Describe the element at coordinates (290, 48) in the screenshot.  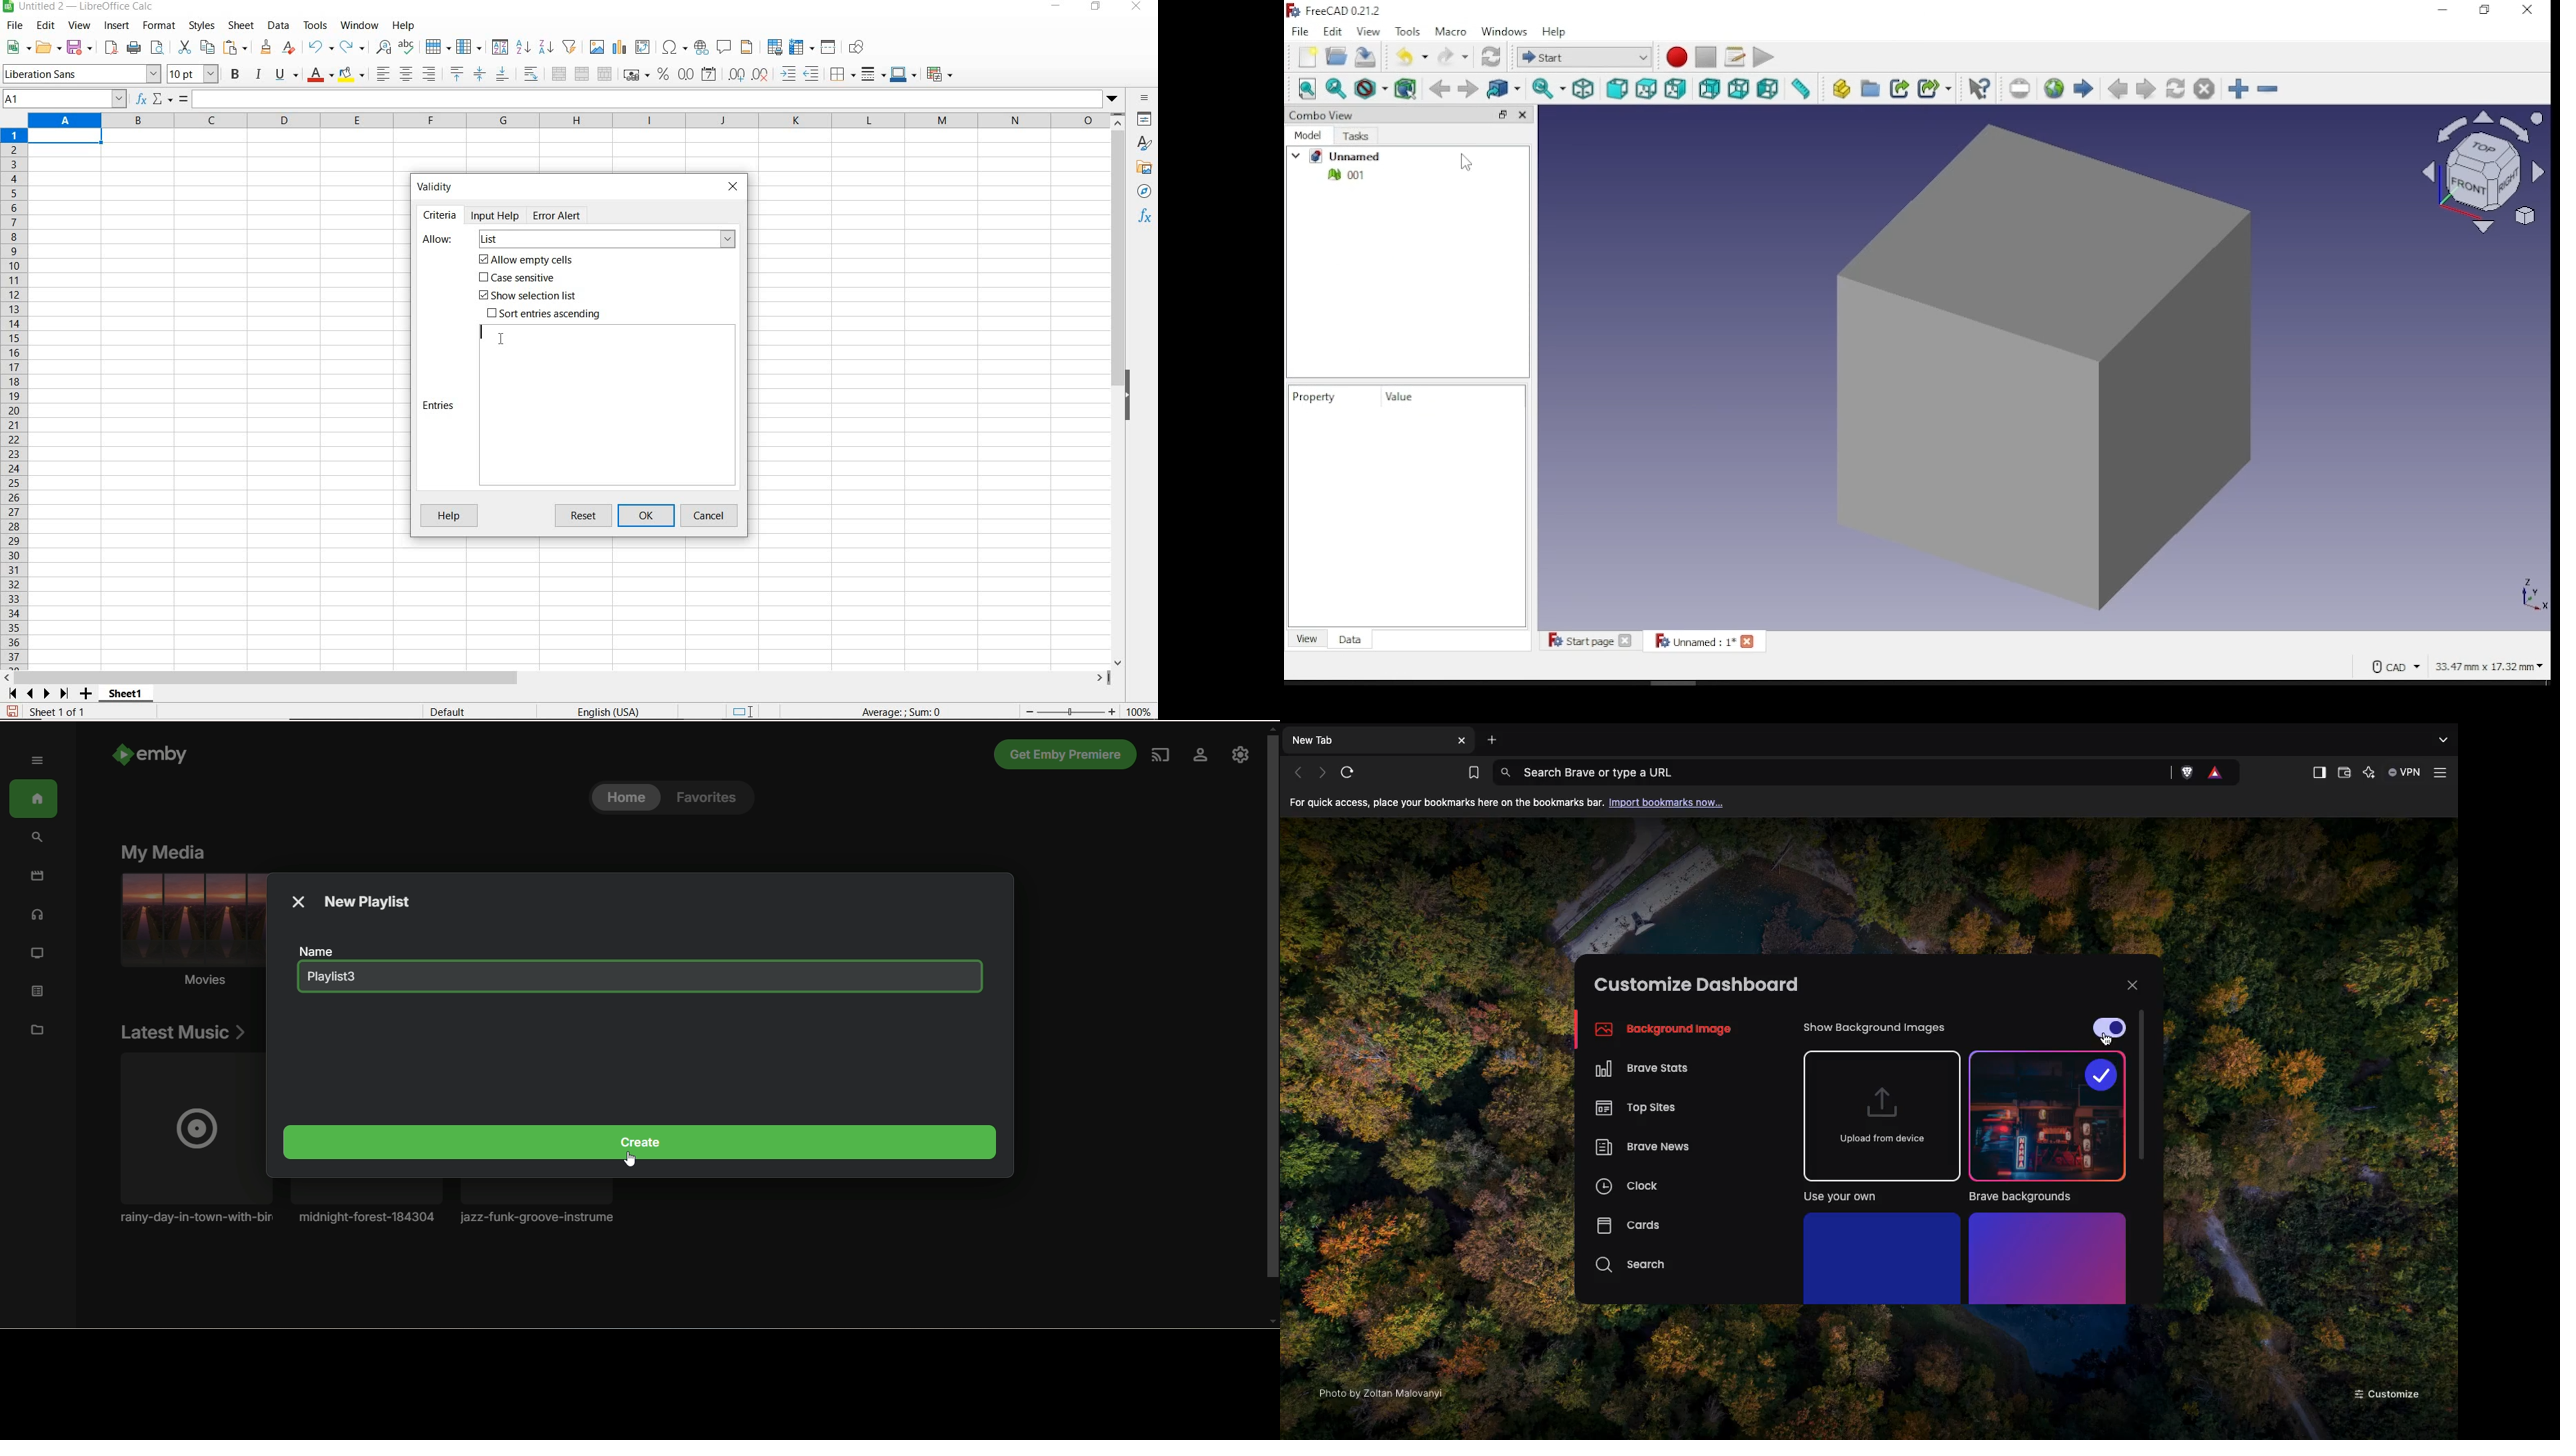
I see `clear direct formatting` at that location.